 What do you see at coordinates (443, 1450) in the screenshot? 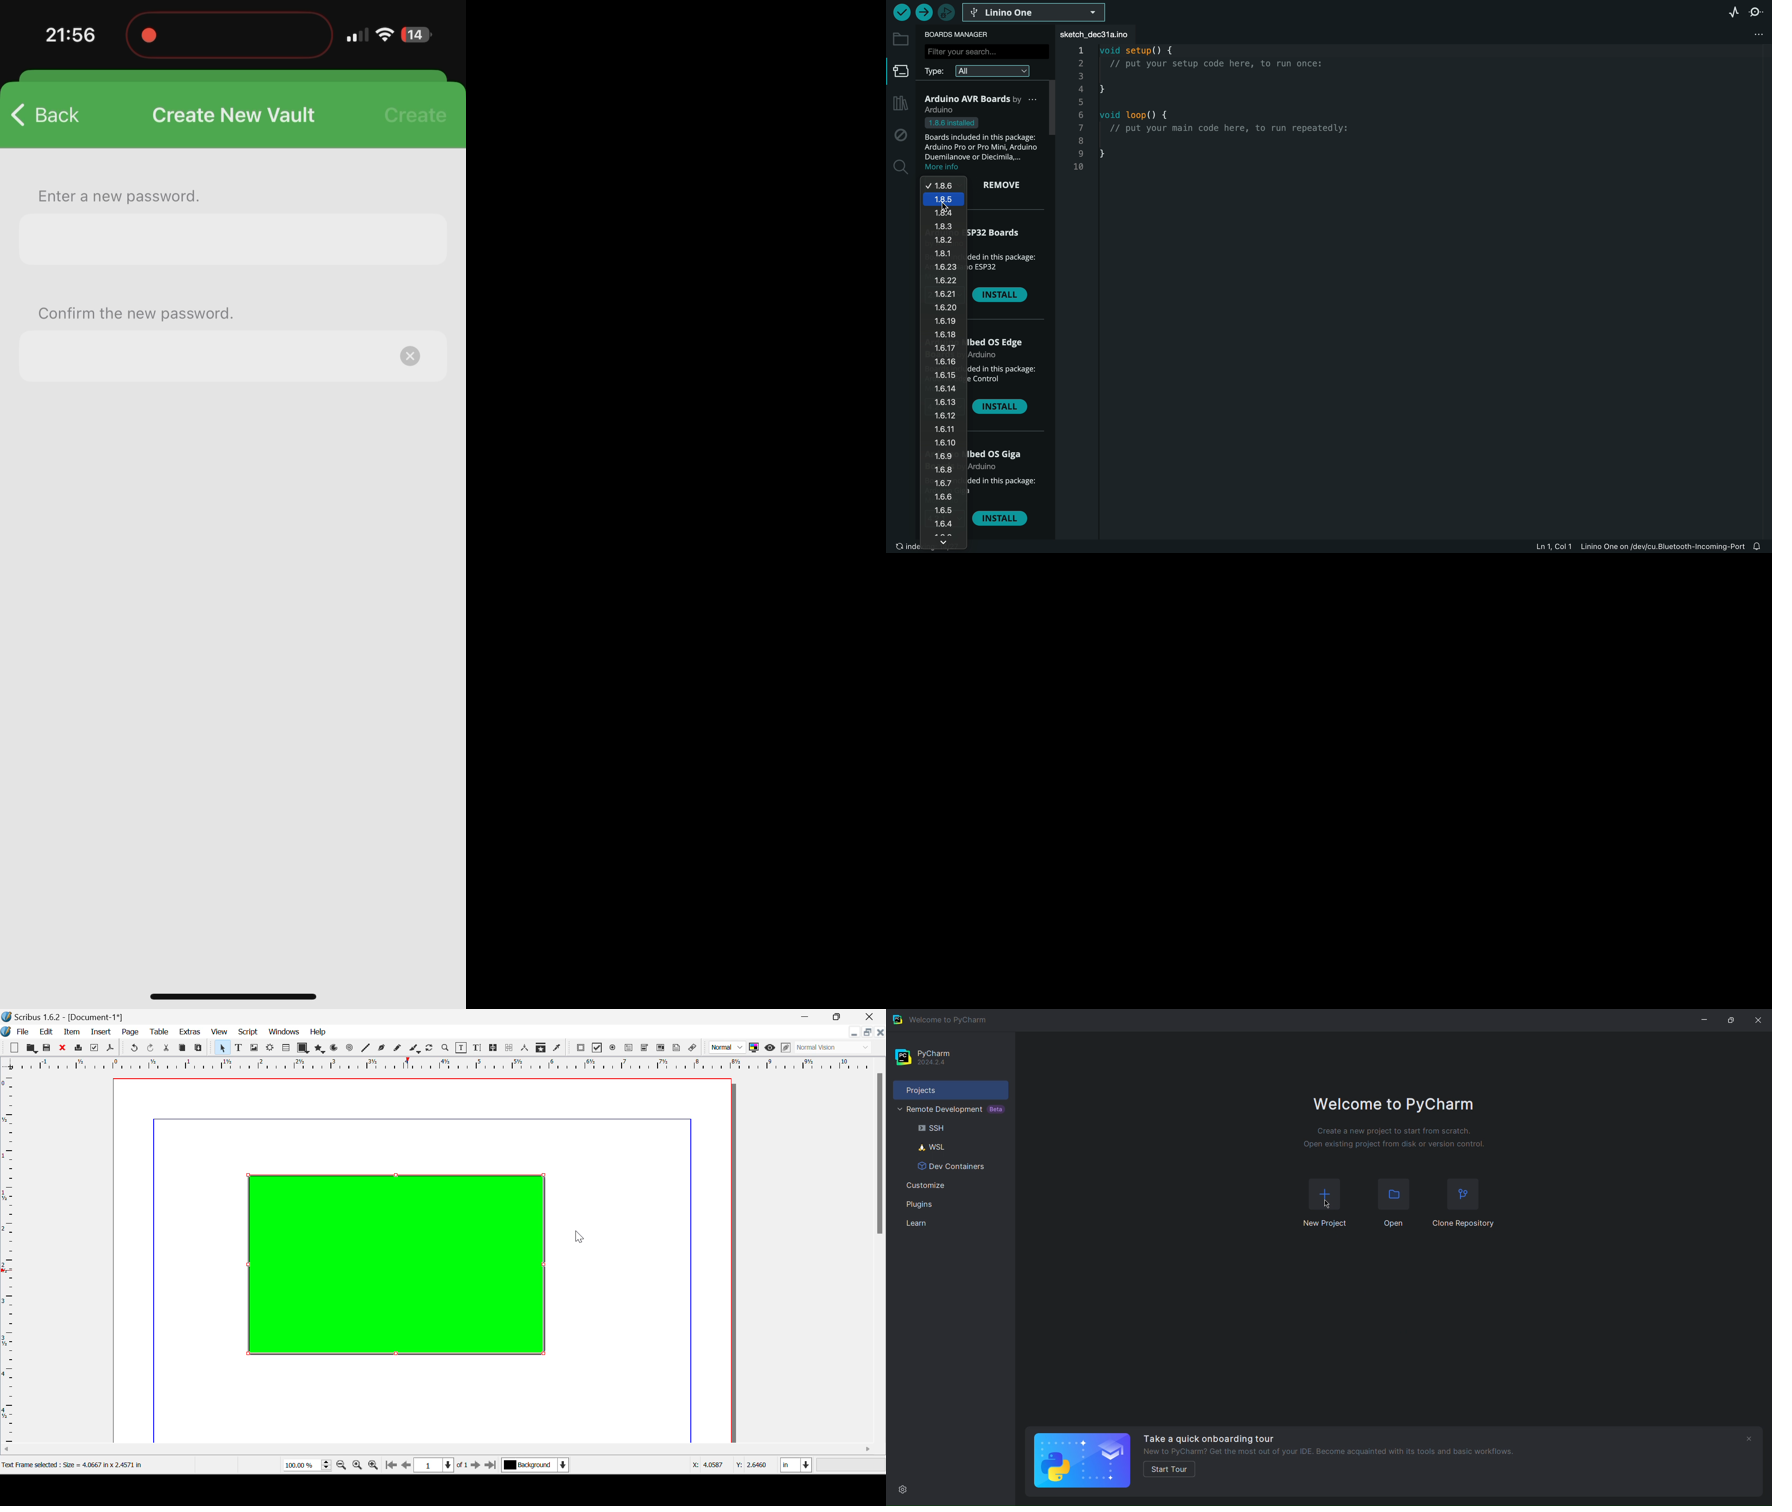
I see `Scroll Bar` at bounding box center [443, 1450].